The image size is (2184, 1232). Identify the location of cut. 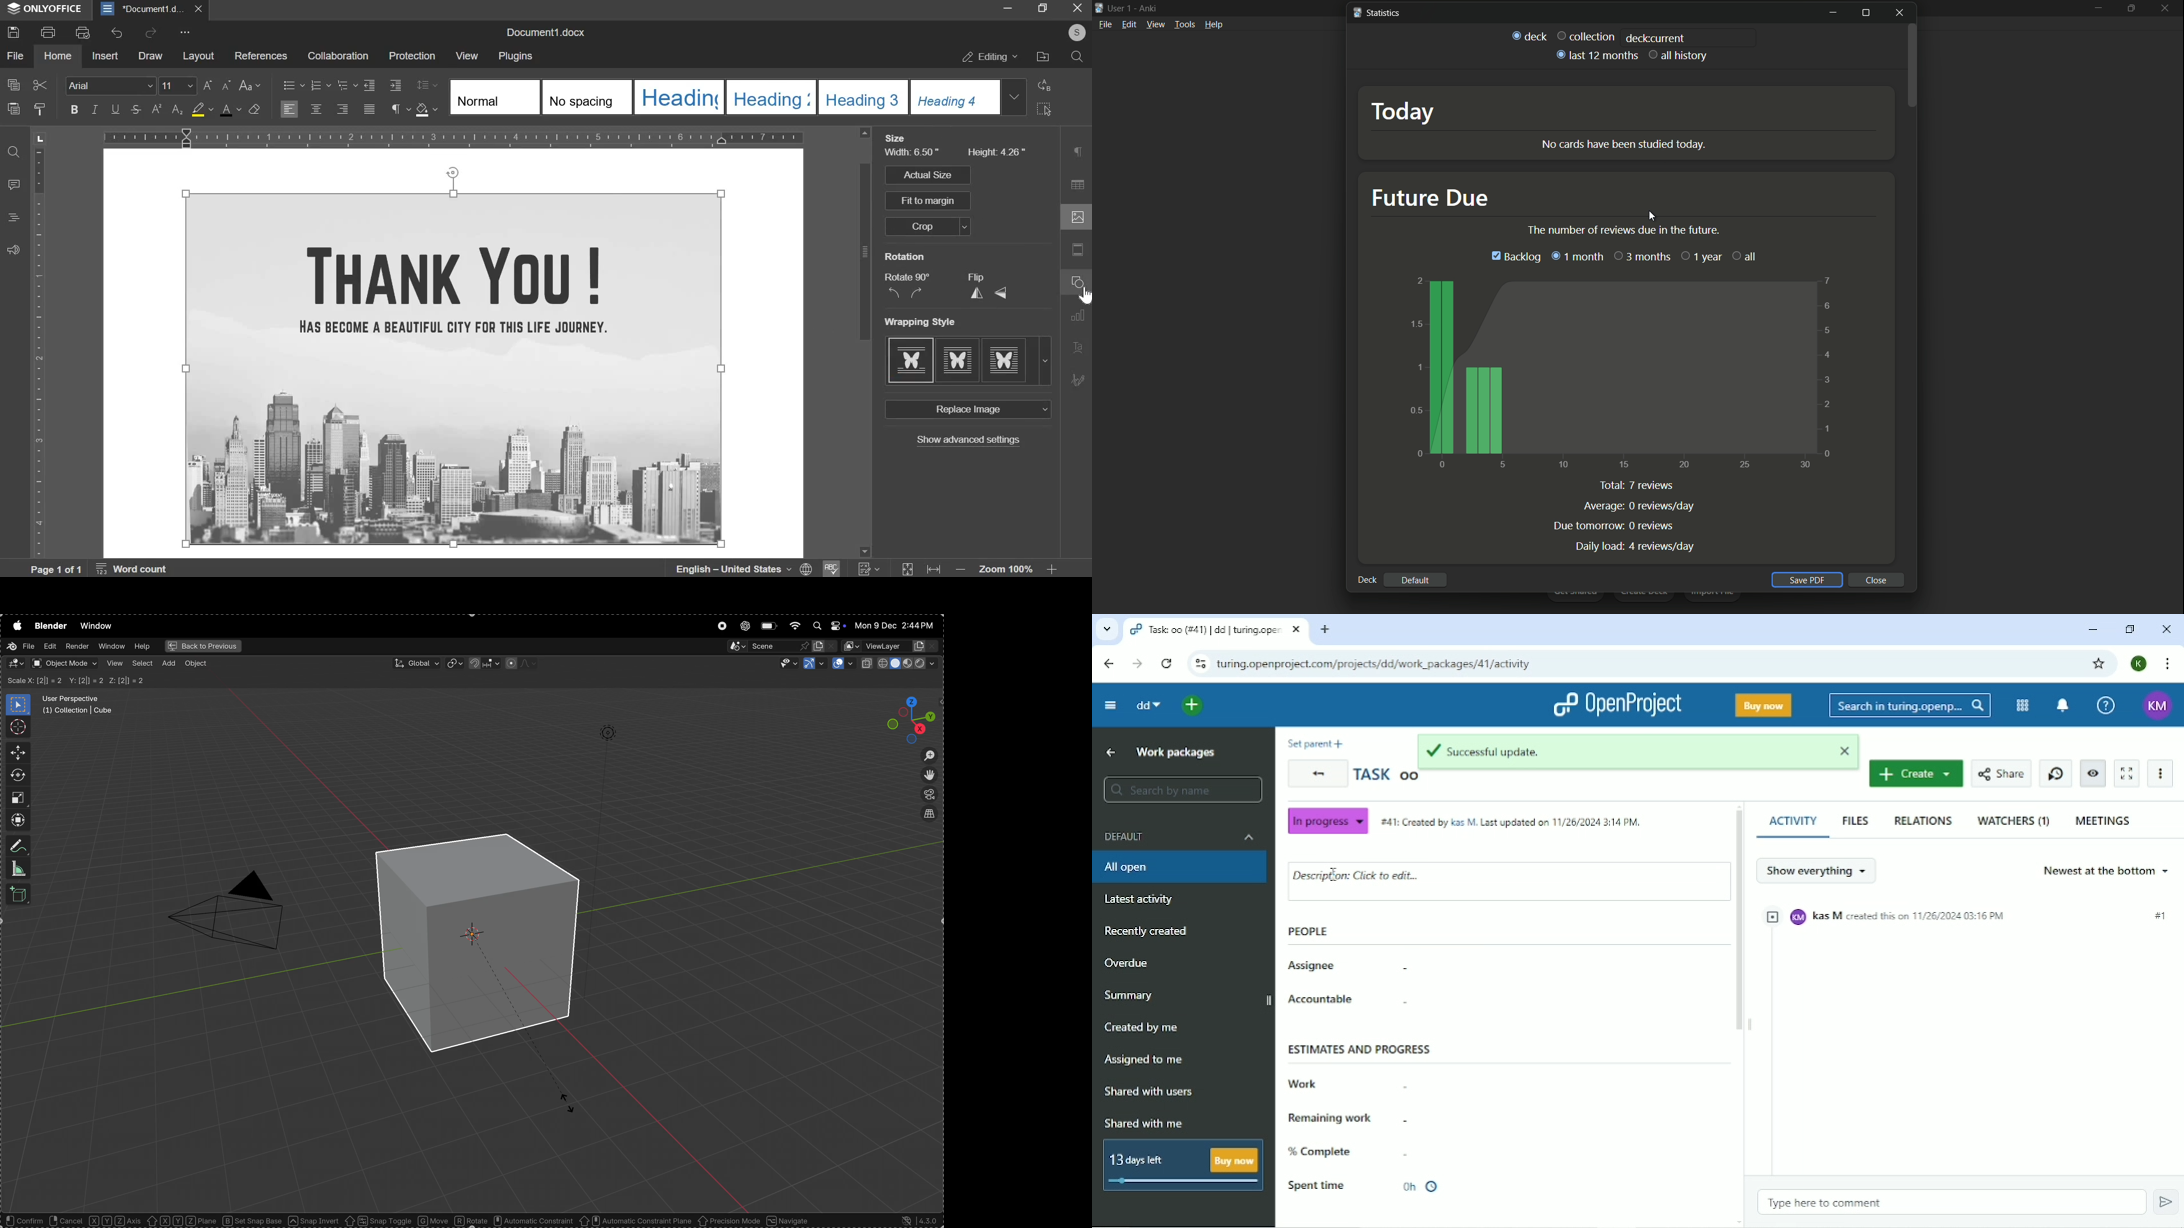
(39, 85).